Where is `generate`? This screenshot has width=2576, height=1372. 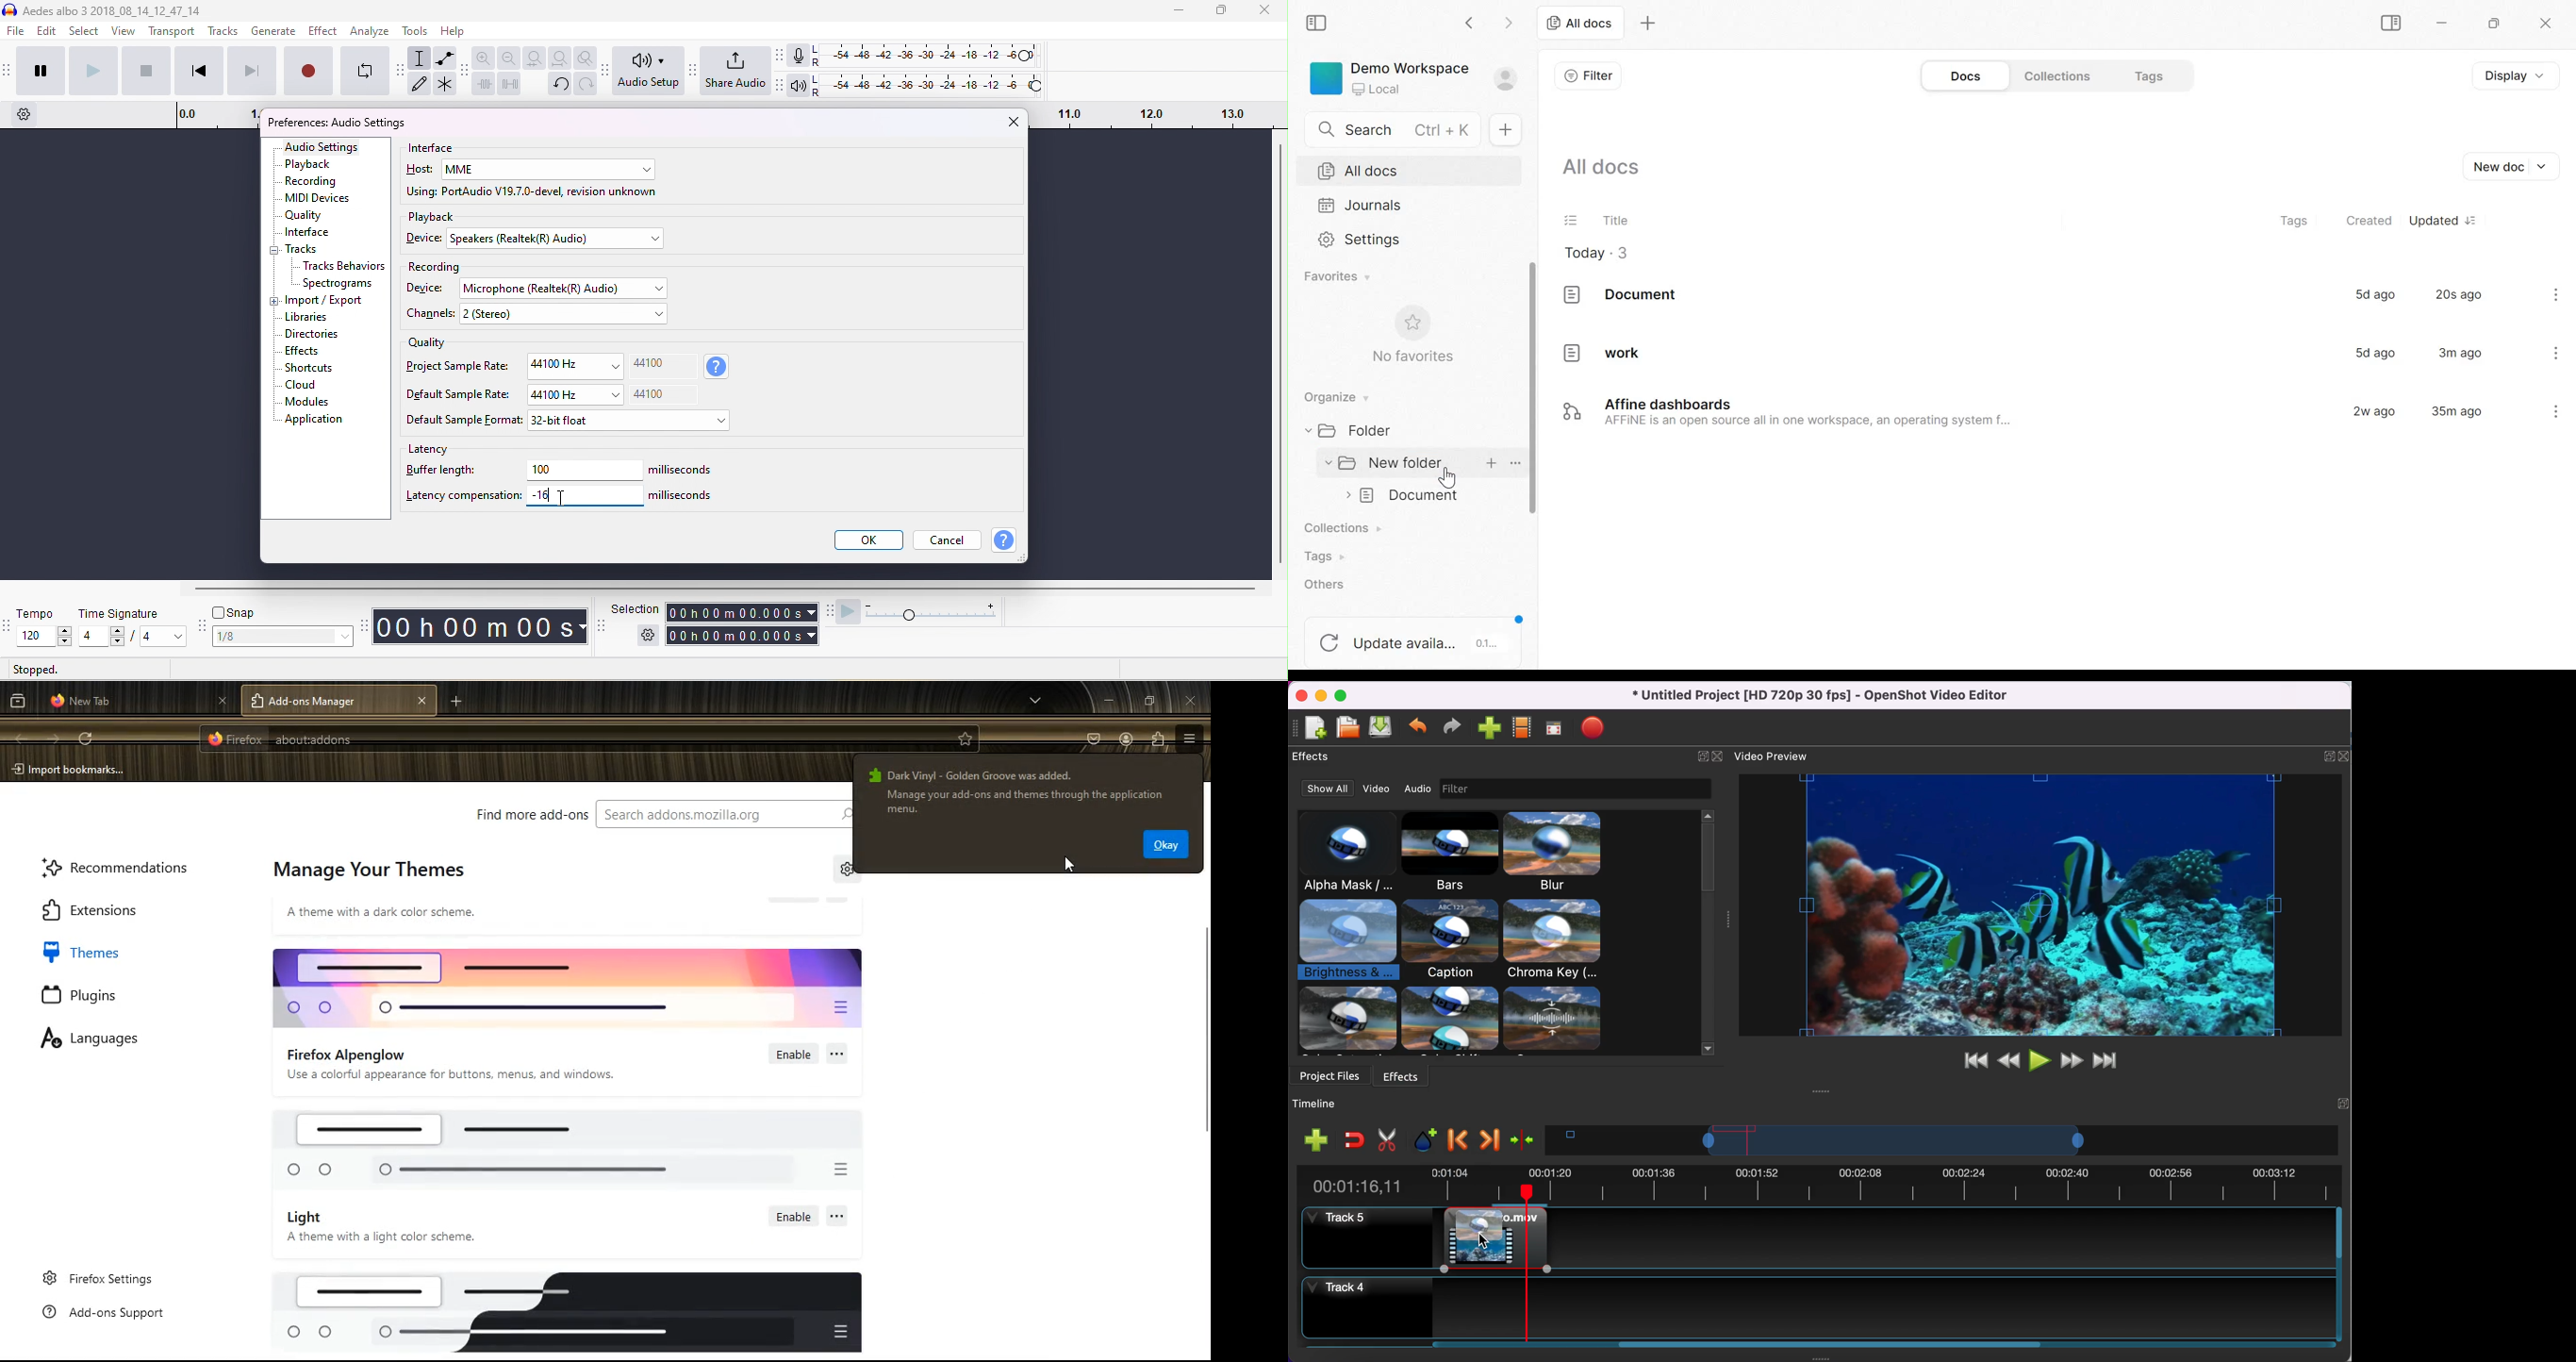
generate is located at coordinates (274, 32).